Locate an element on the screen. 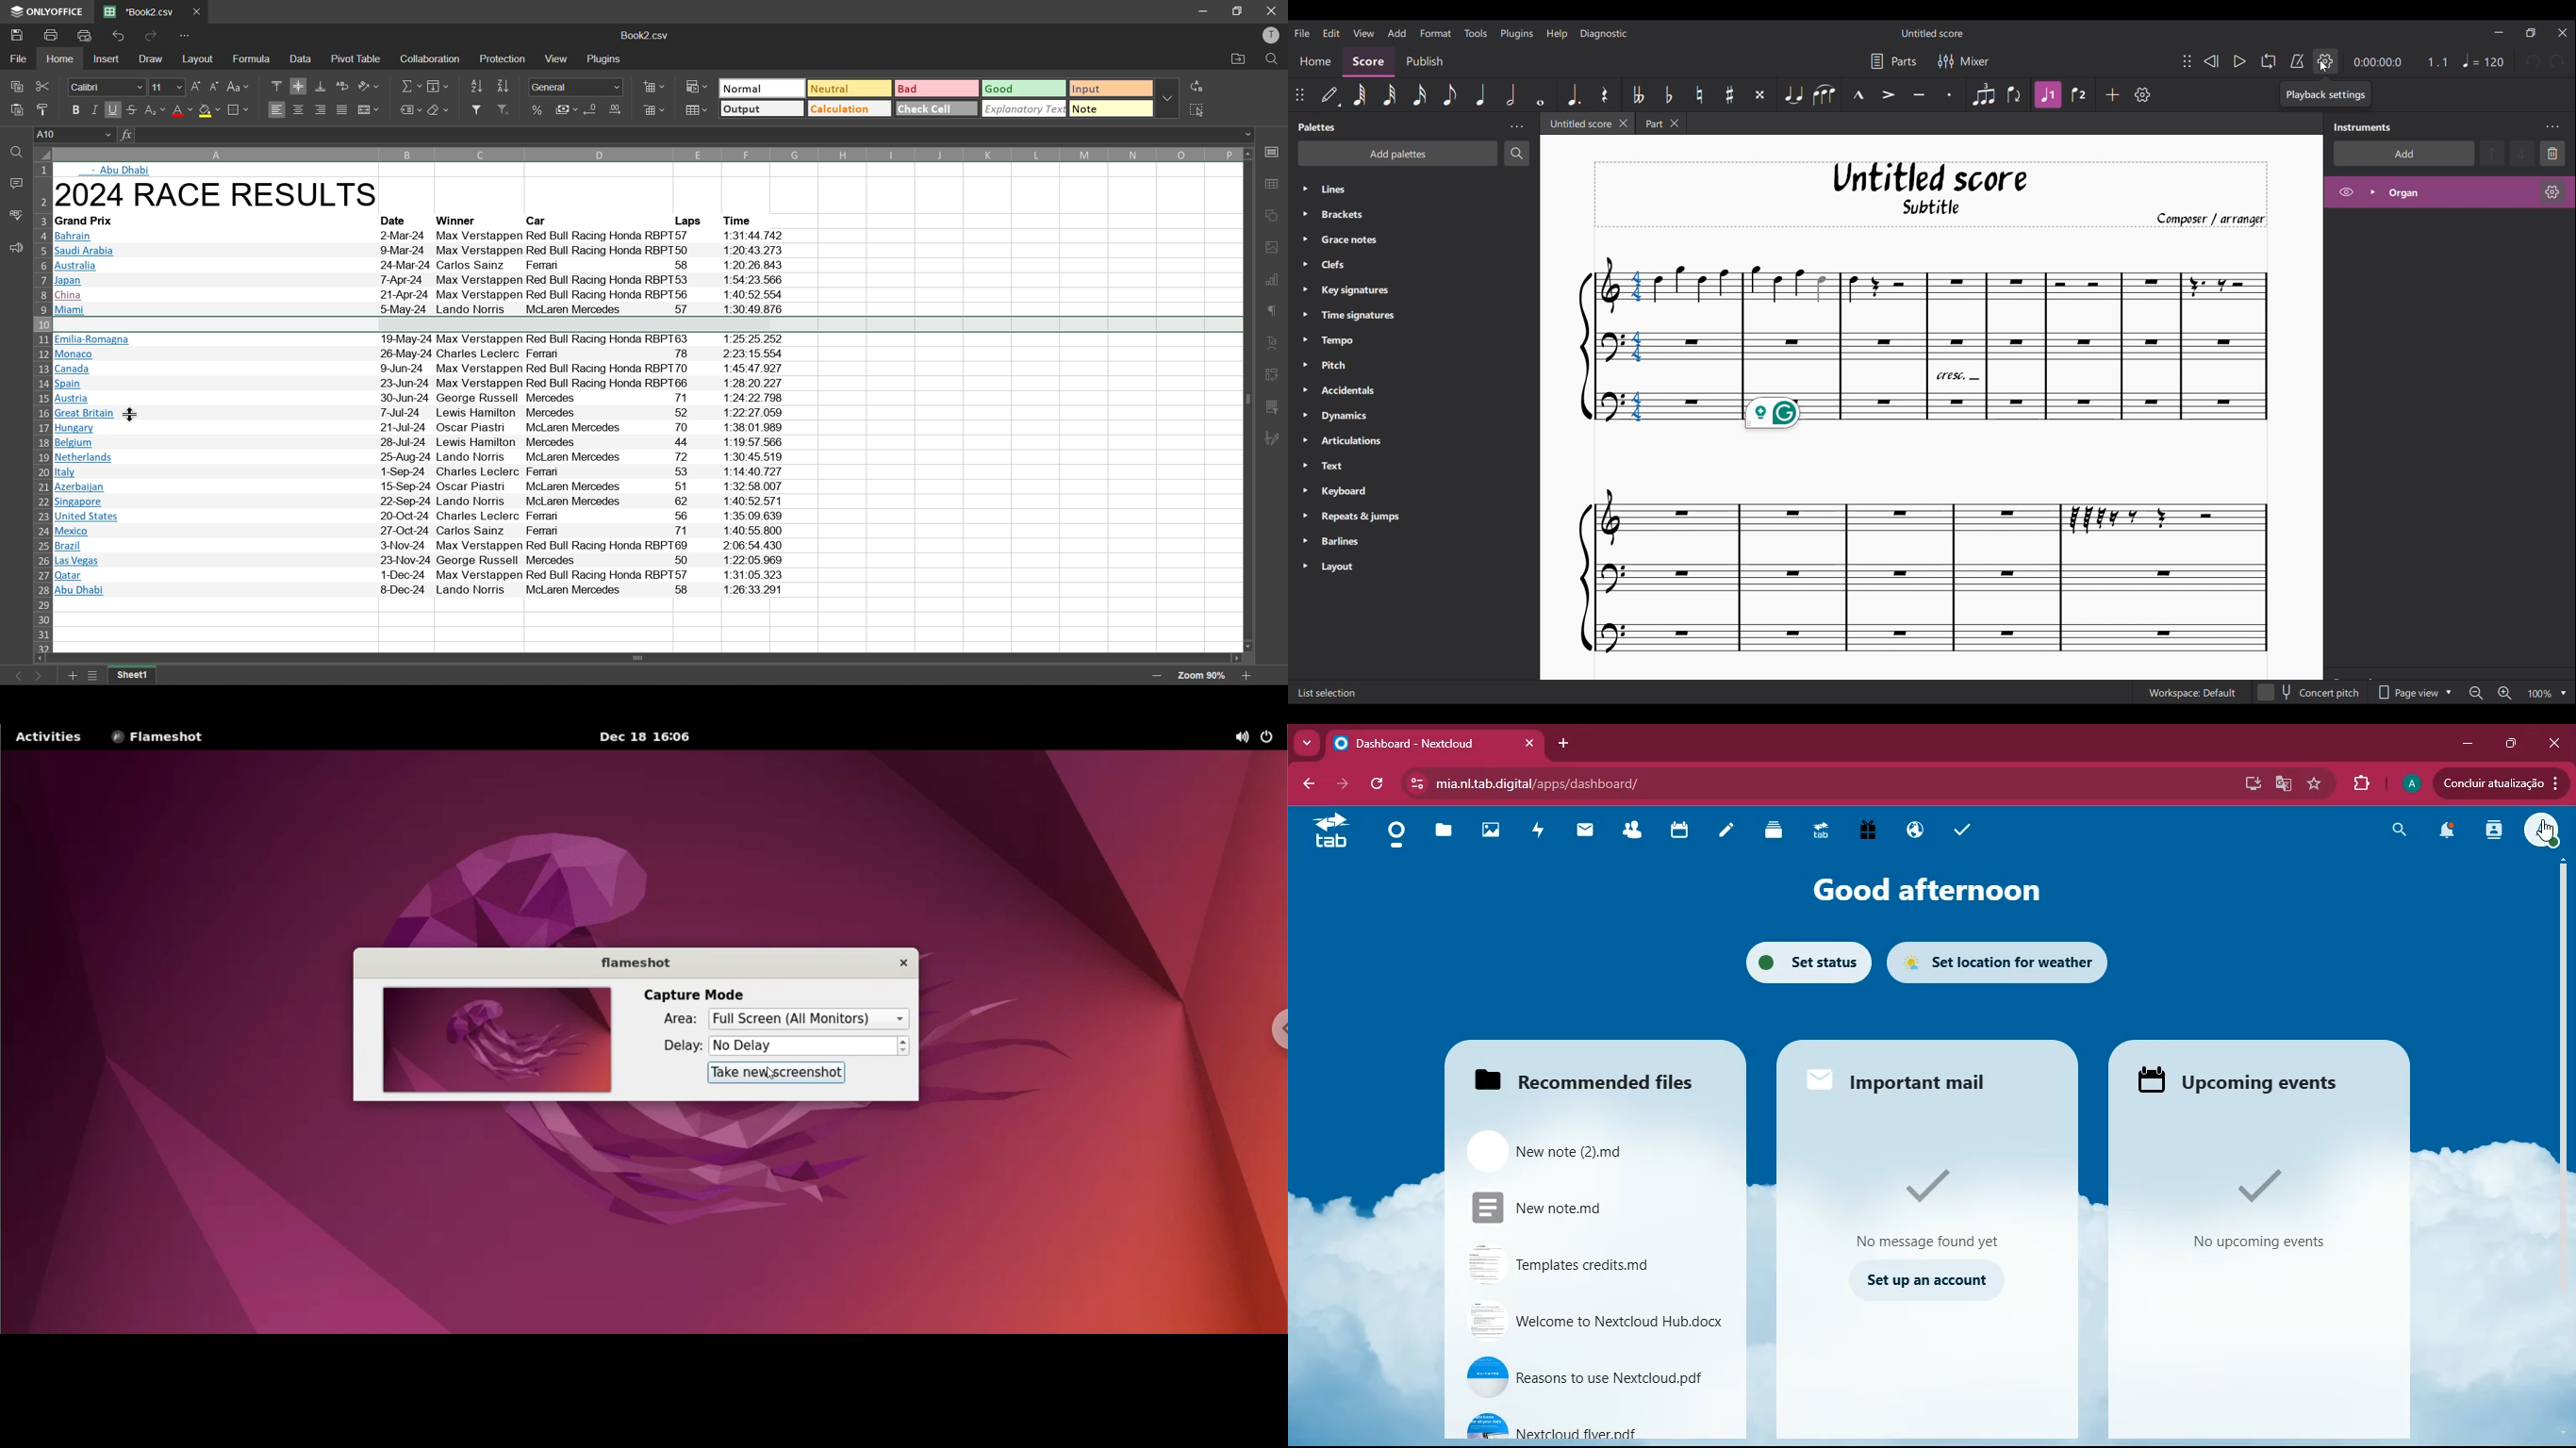  Zoom out is located at coordinates (2477, 693).